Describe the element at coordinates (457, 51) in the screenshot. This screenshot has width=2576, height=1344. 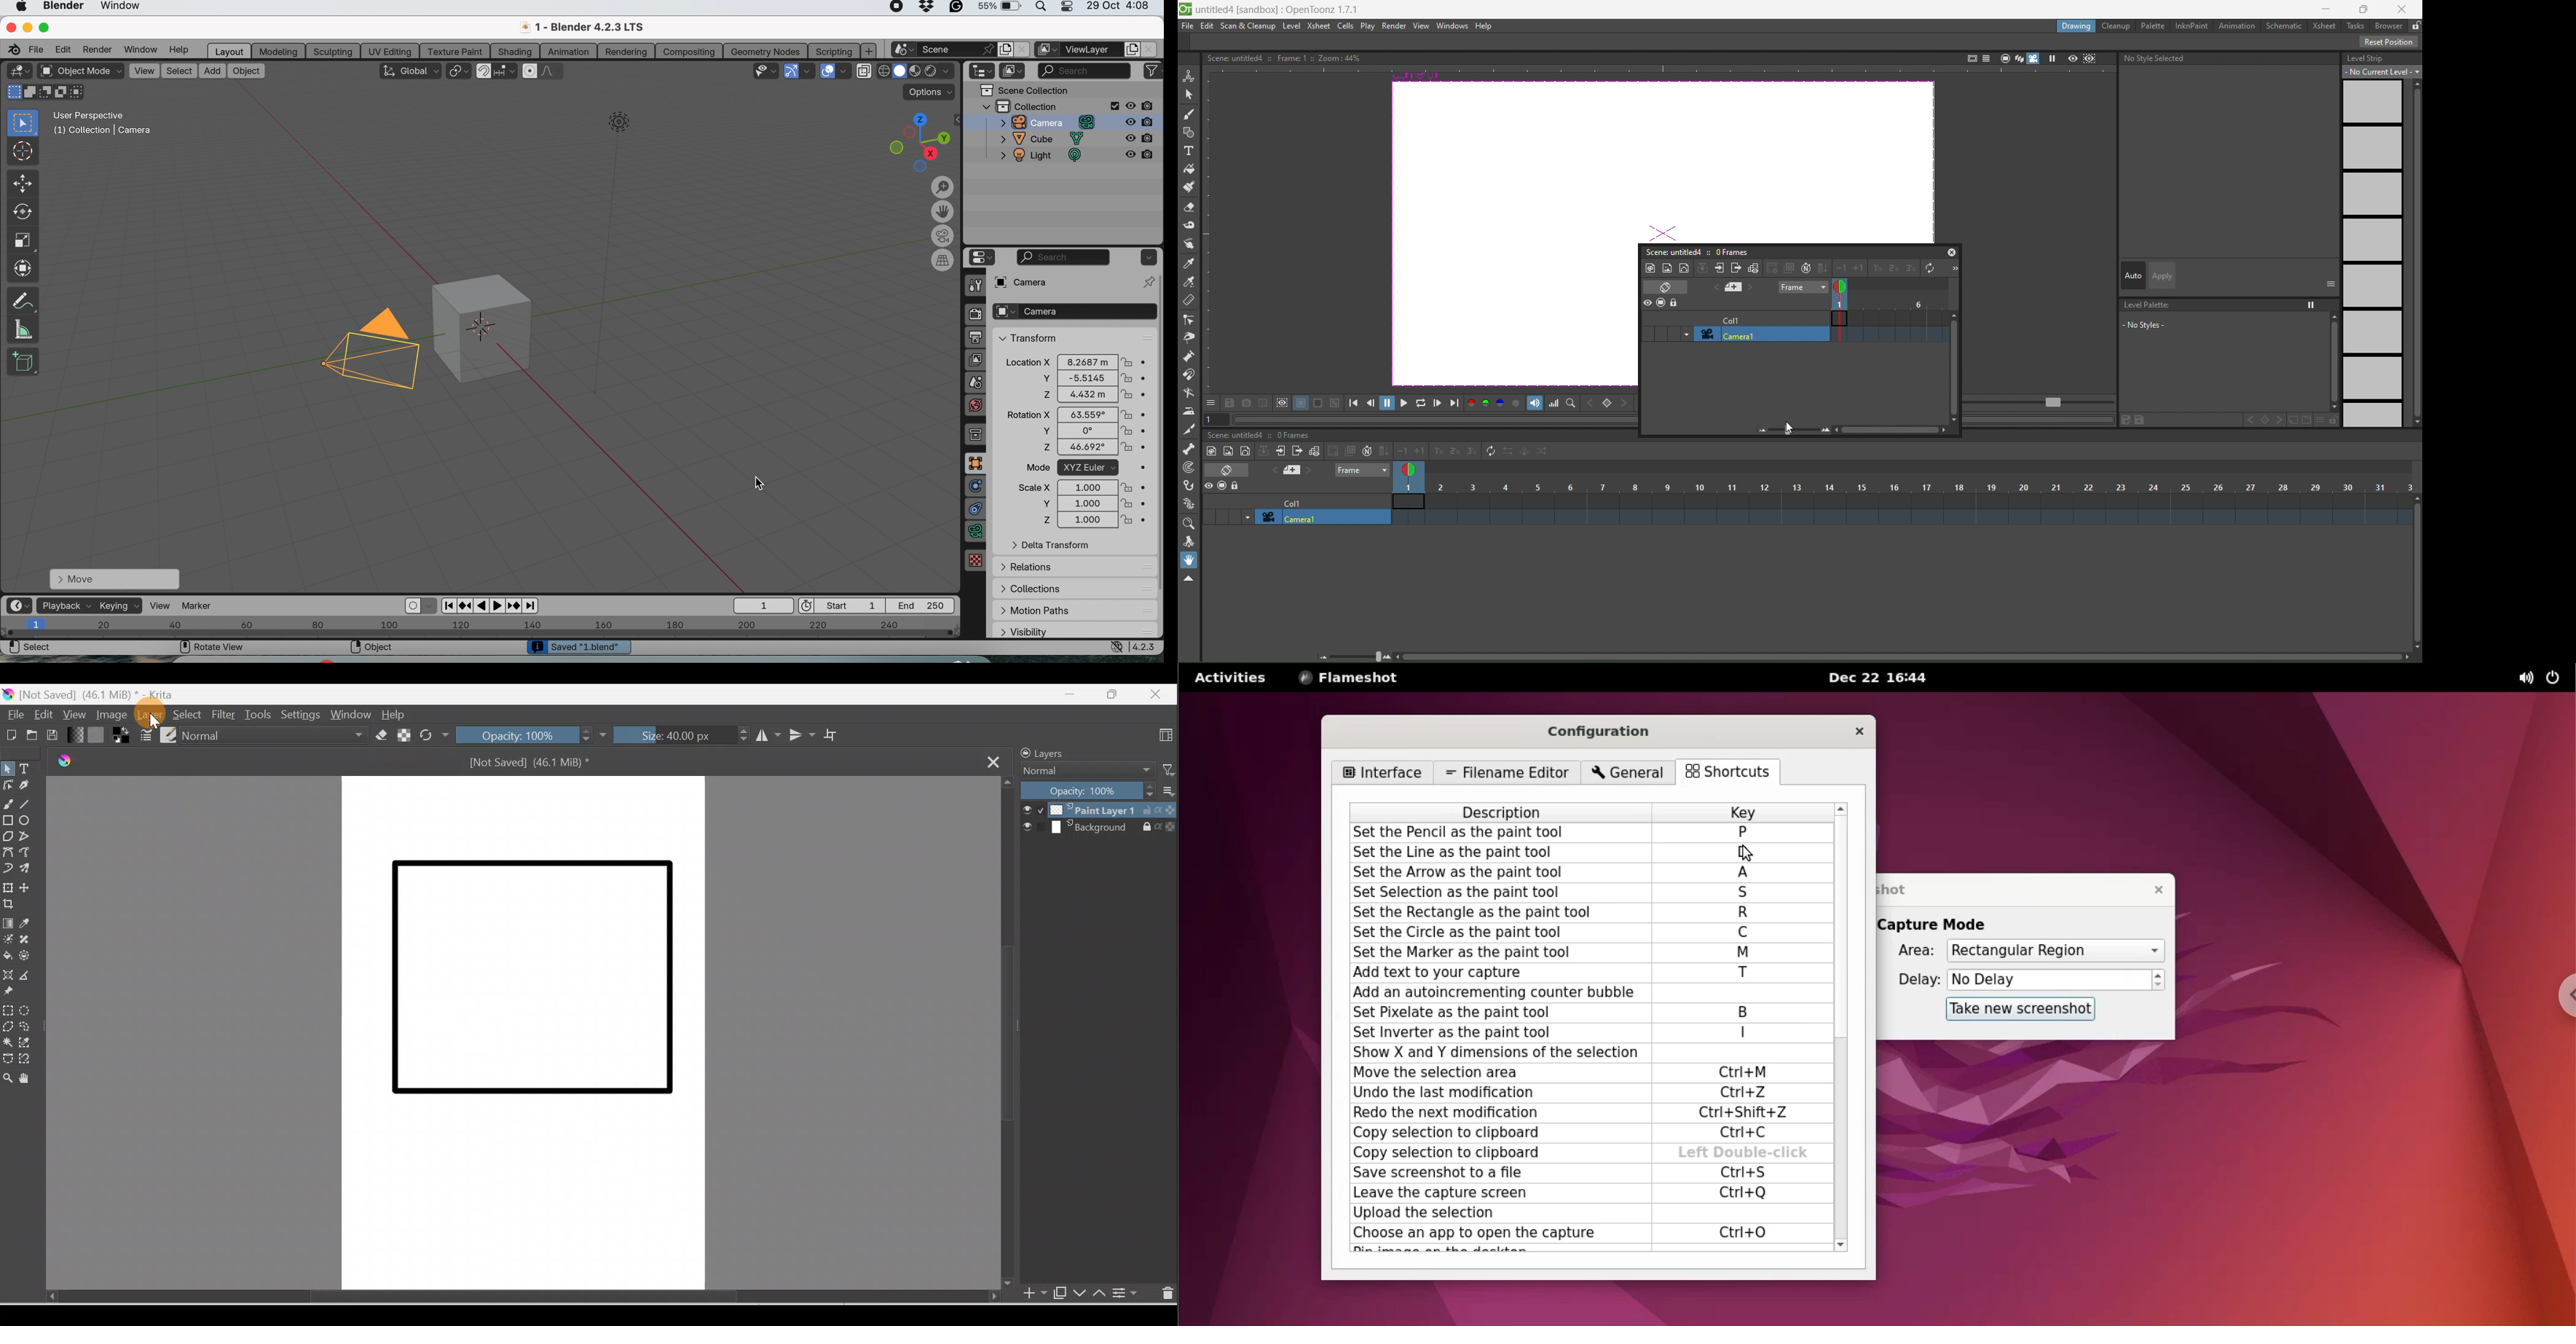
I see `texture paint` at that location.